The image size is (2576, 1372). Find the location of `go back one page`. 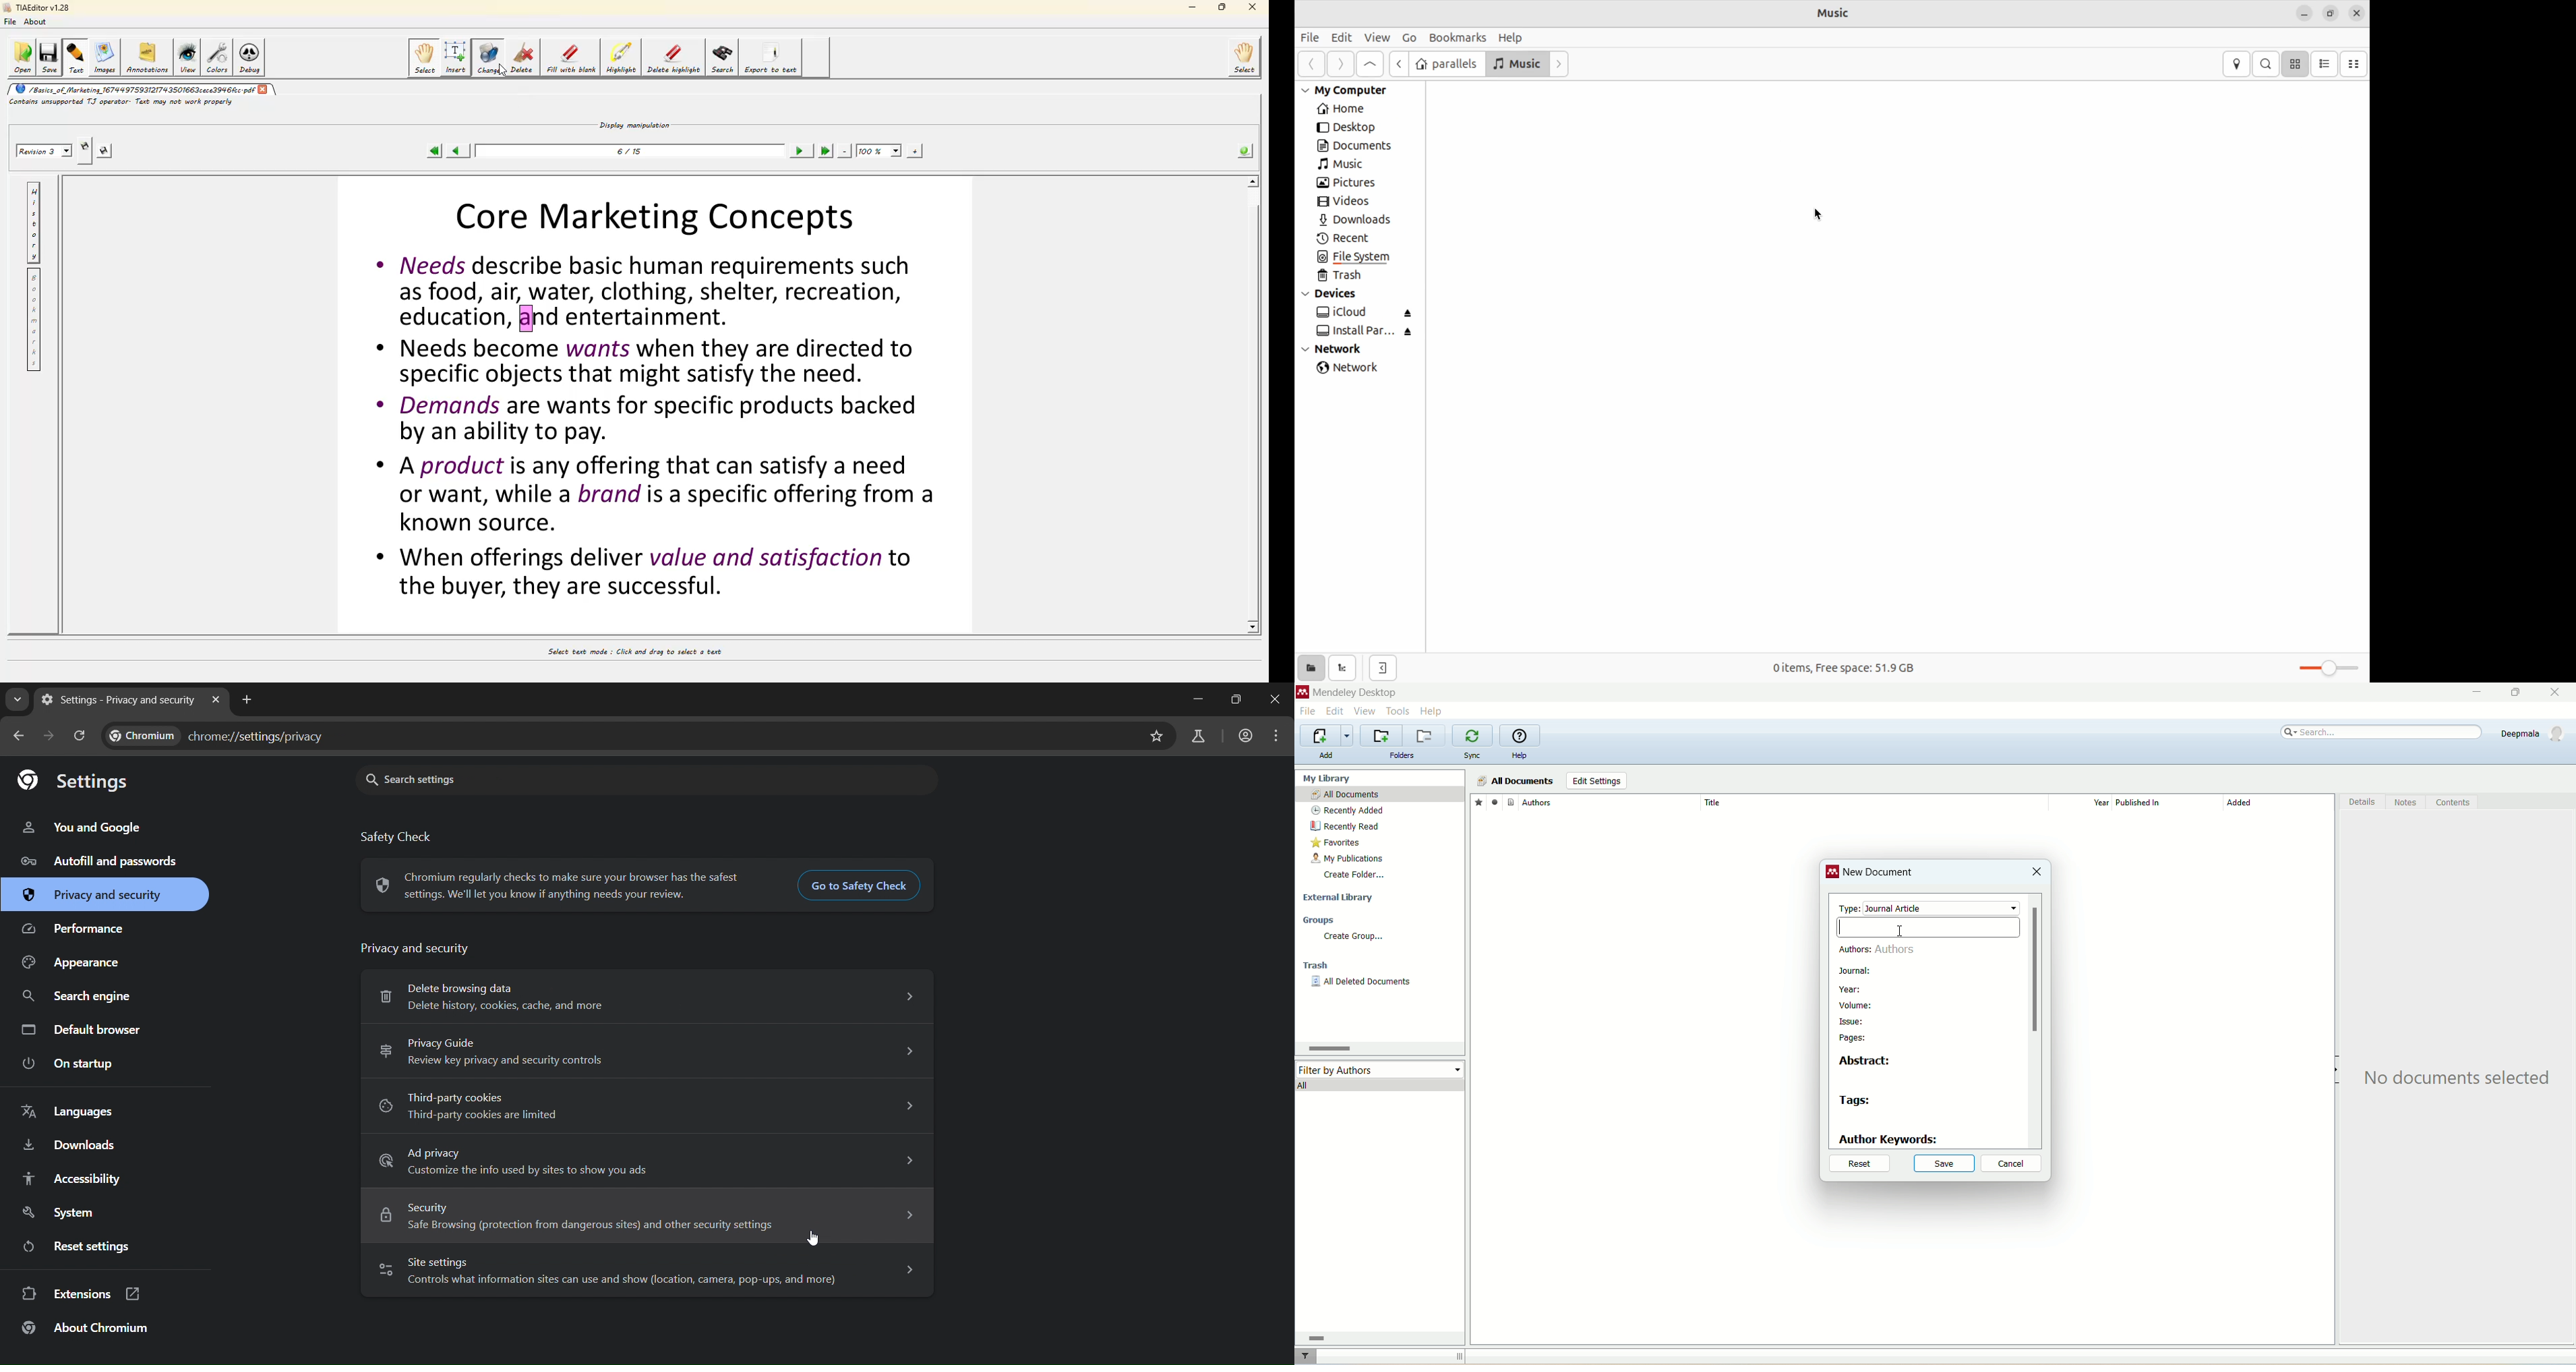

go back one page is located at coordinates (19, 738).